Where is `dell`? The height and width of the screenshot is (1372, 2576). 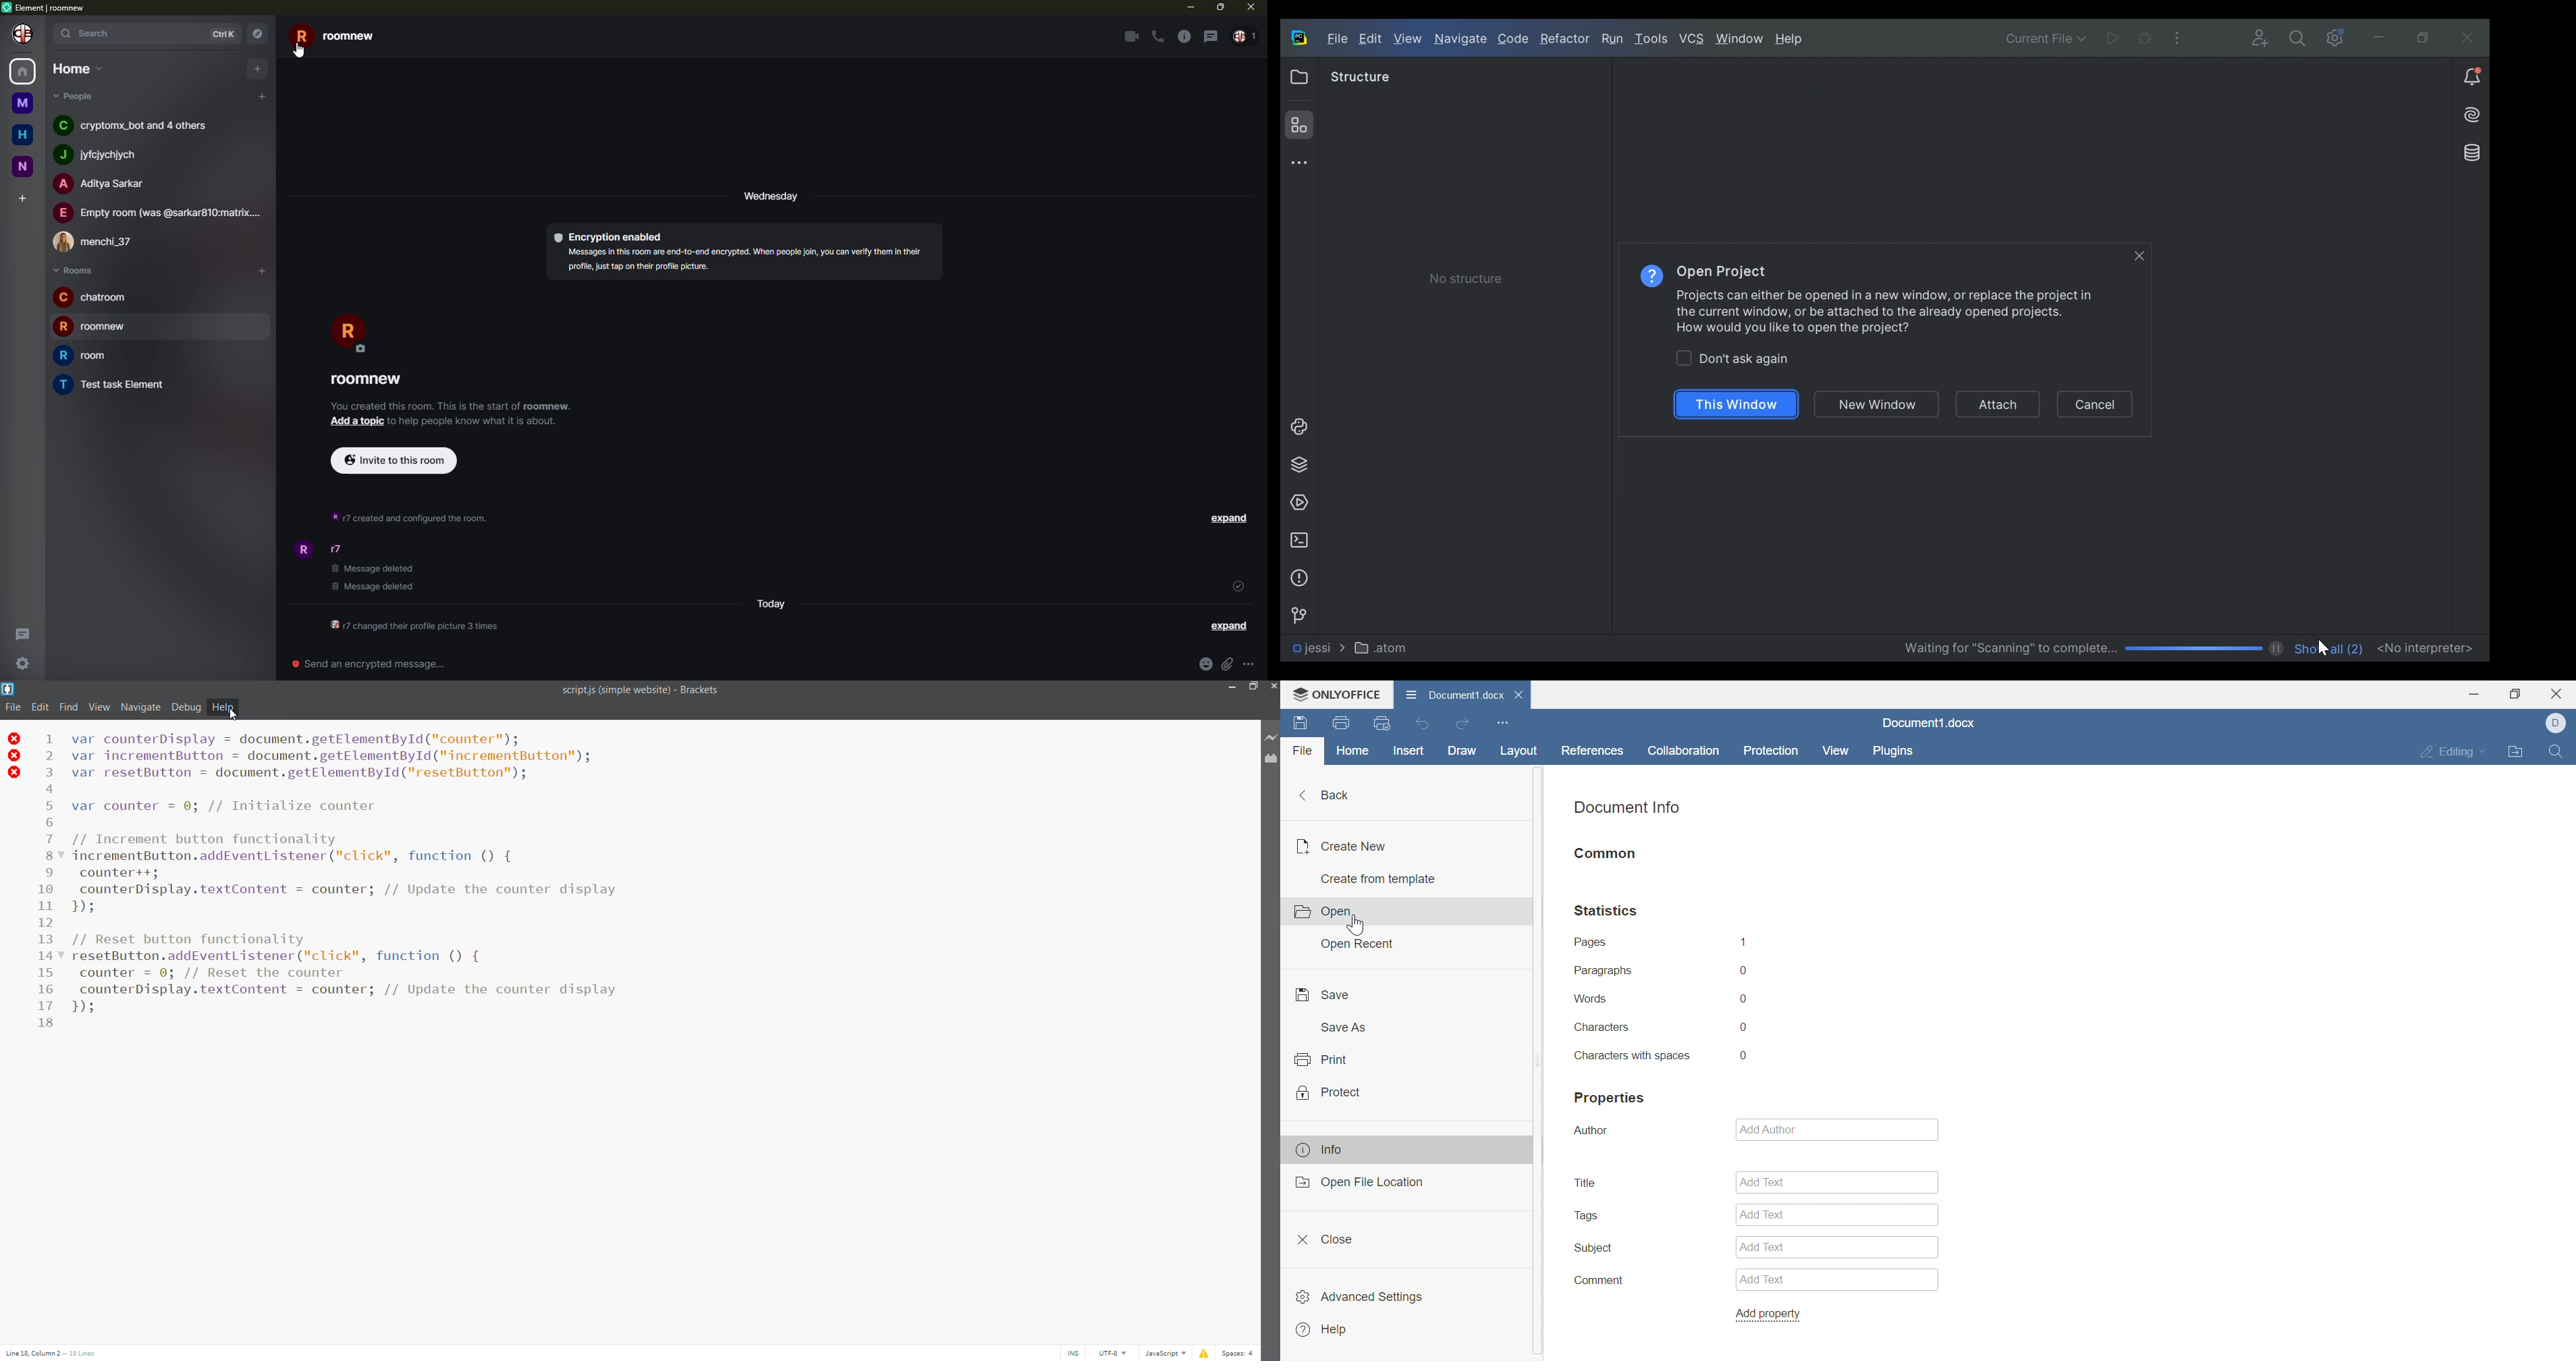 dell is located at coordinates (2557, 724).